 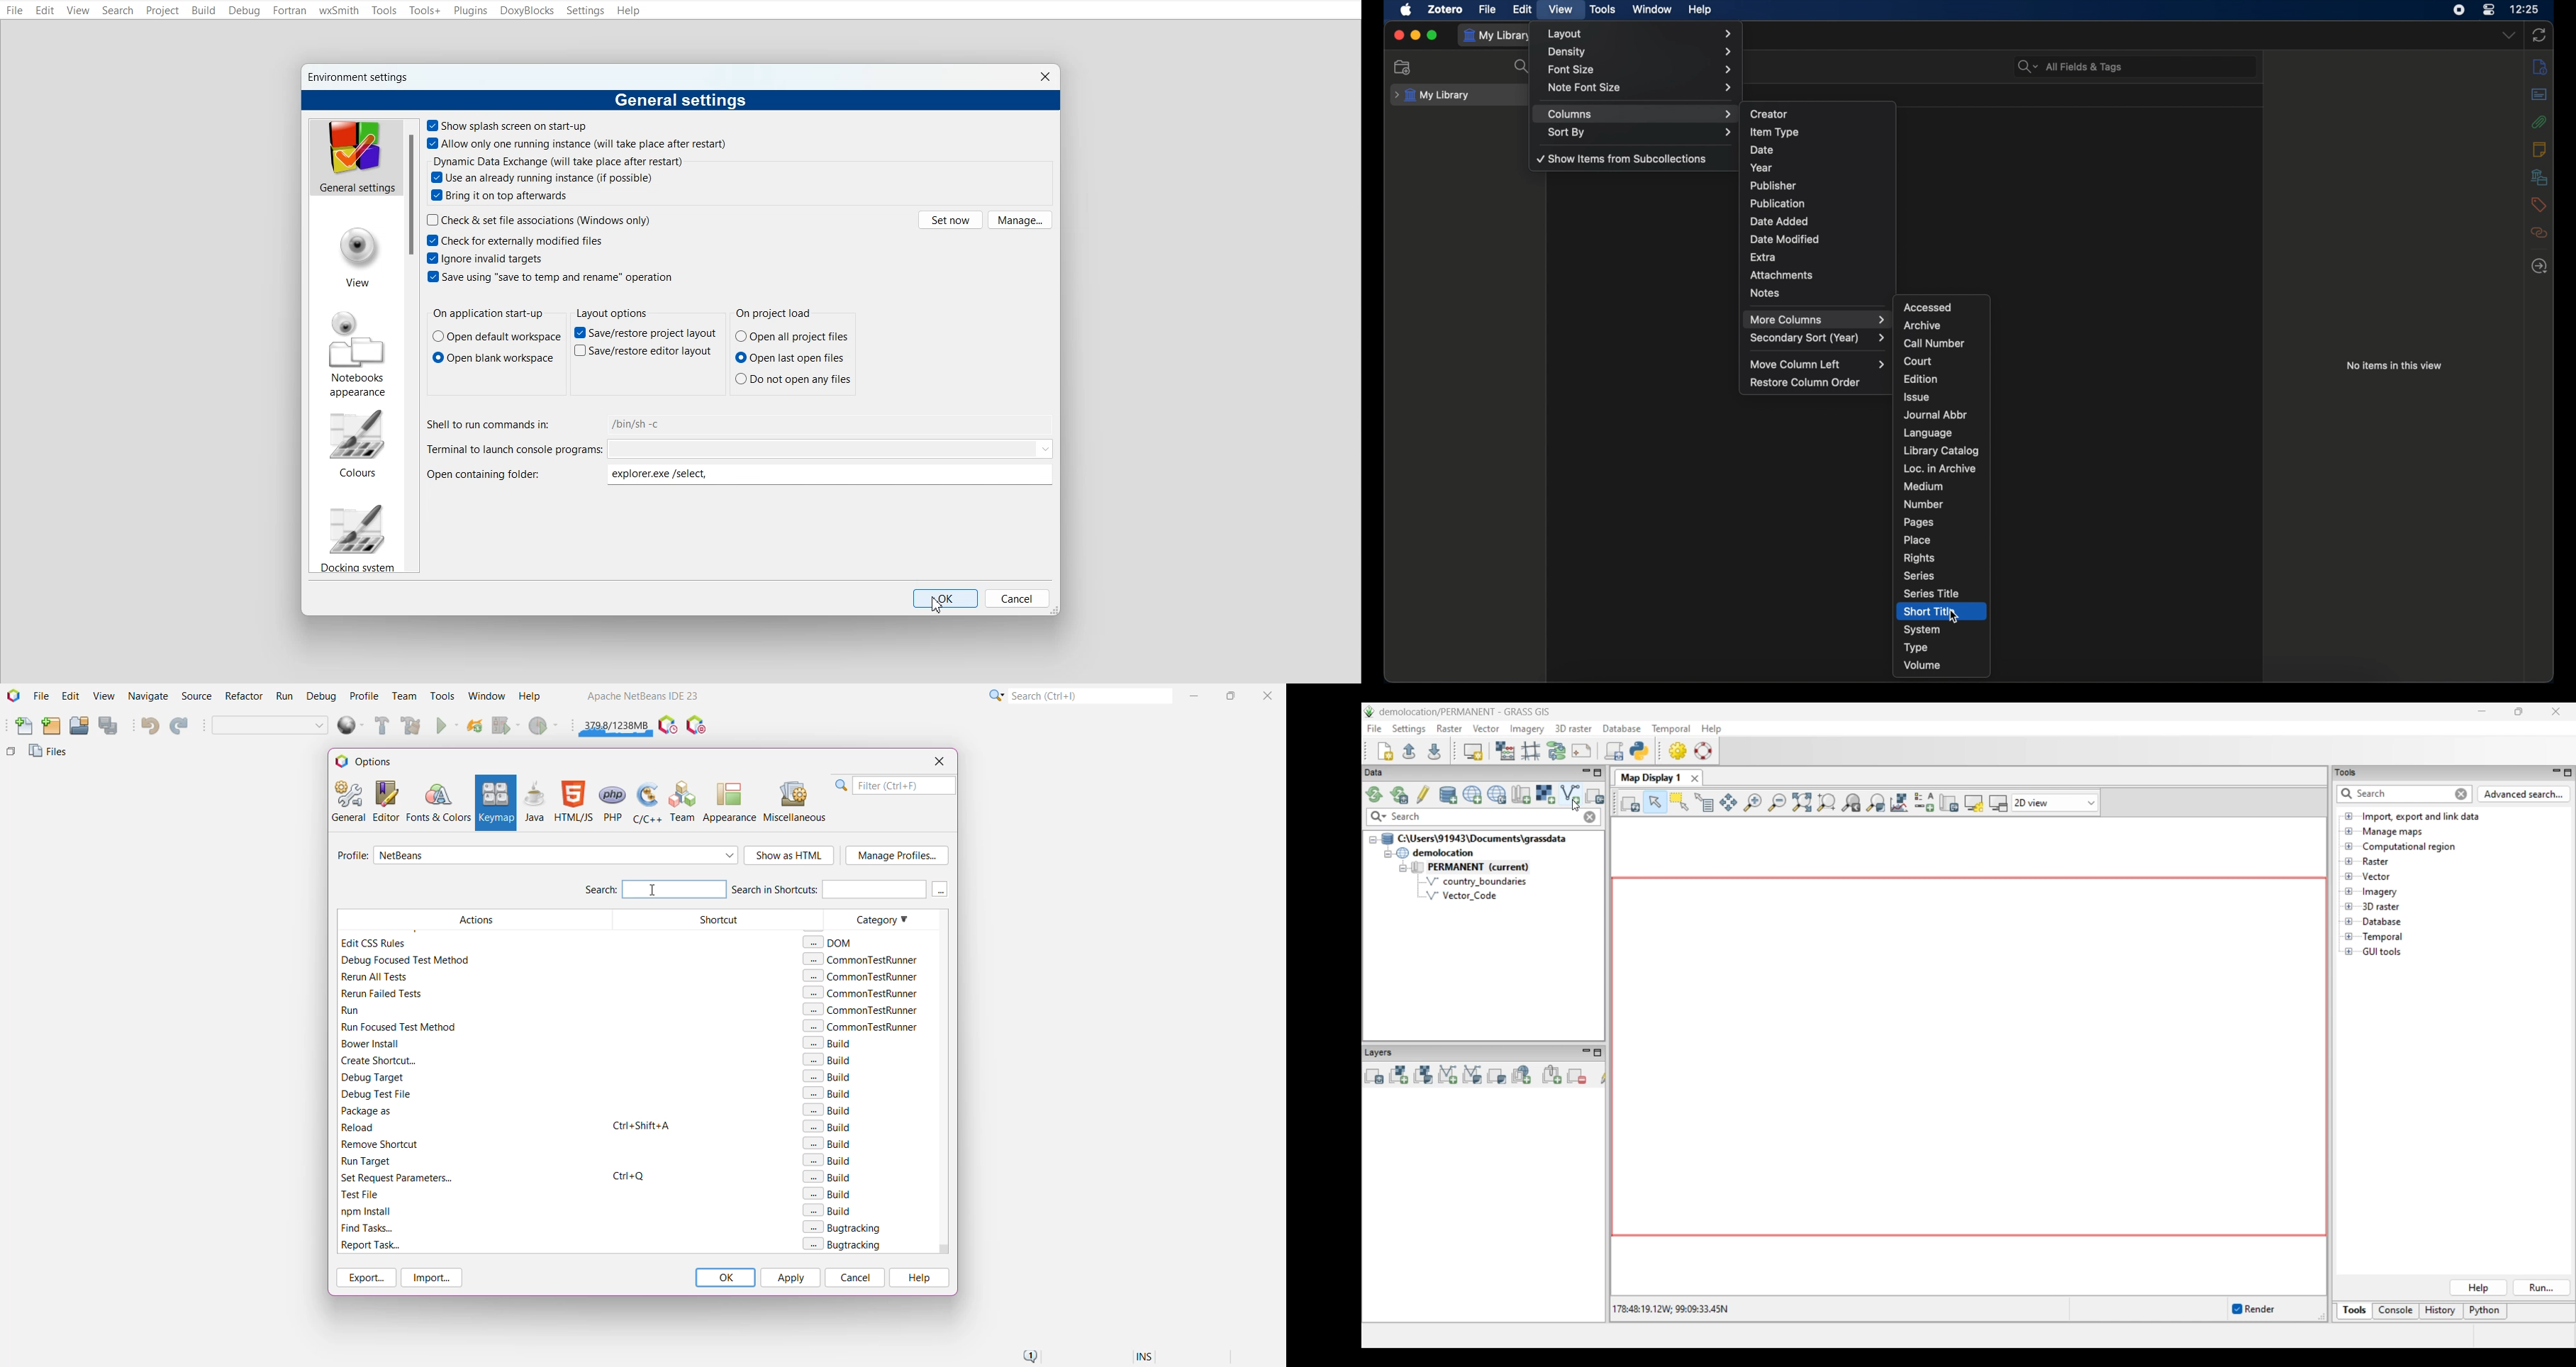 What do you see at coordinates (579, 143) in the screenshot?
I see `Allow only one running instance` at bounding box center [579, 143].